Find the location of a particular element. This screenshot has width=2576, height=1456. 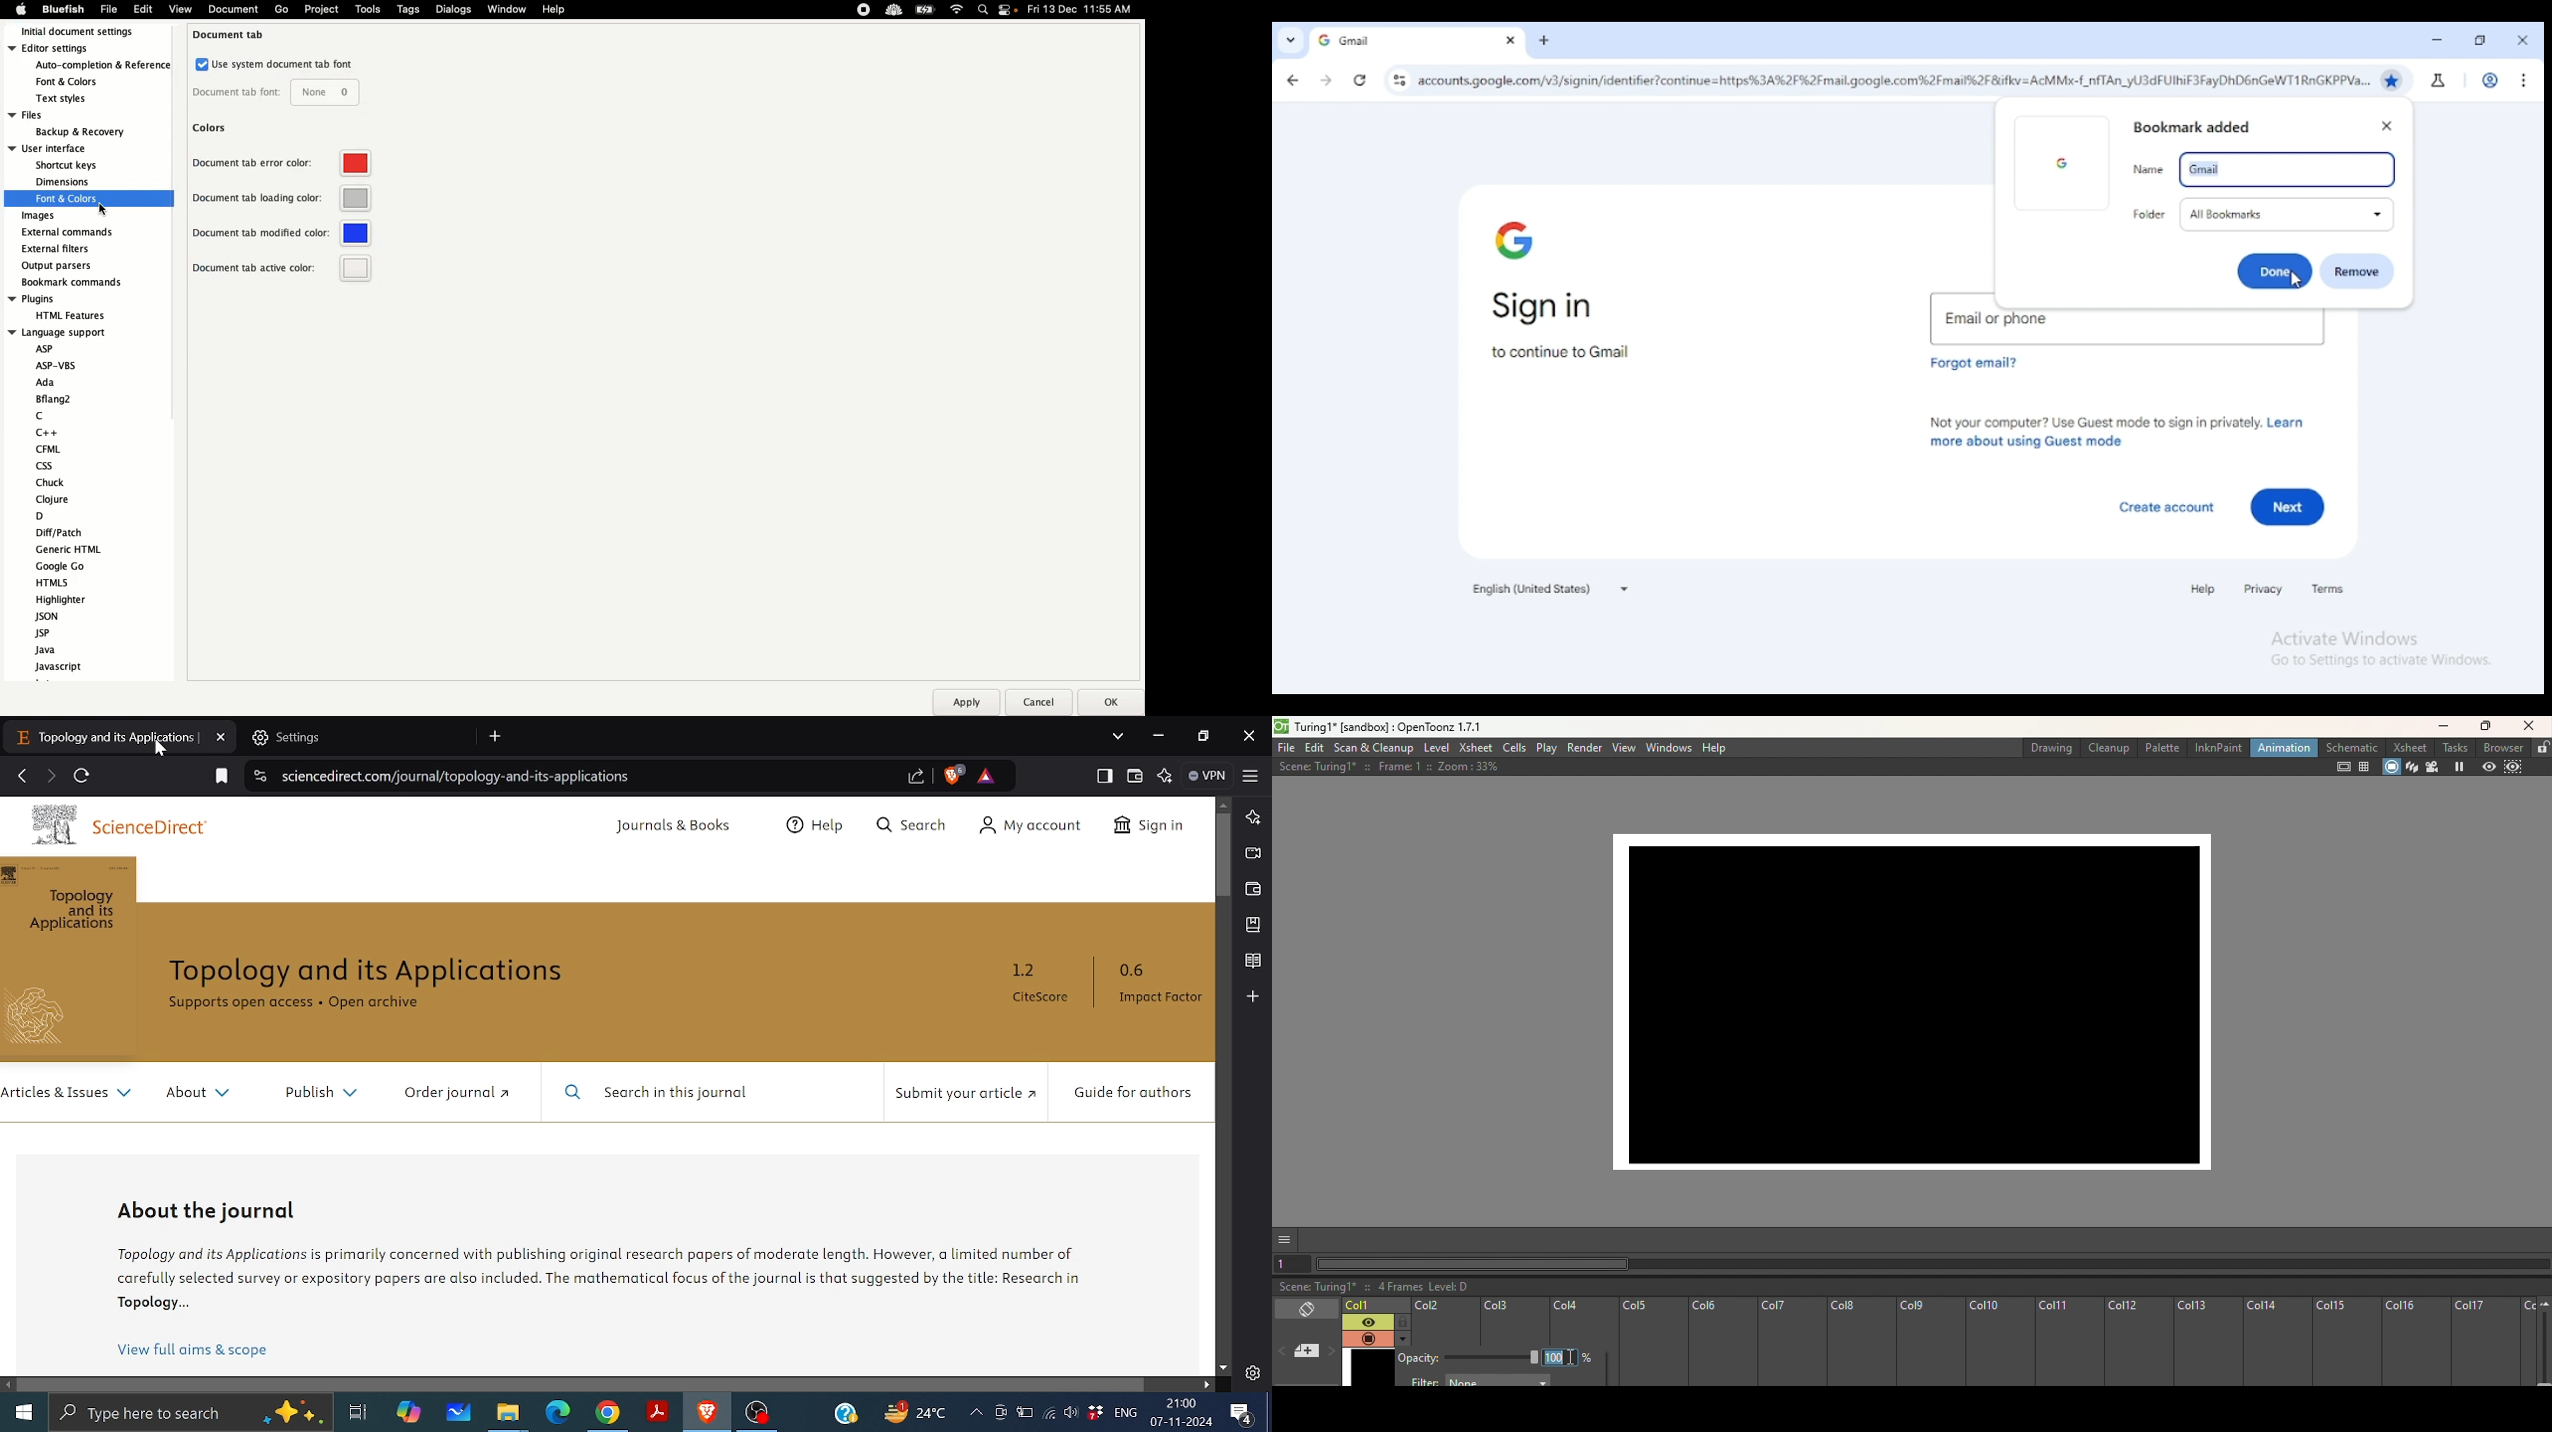

Windows is located at coordinates (1667, 749).